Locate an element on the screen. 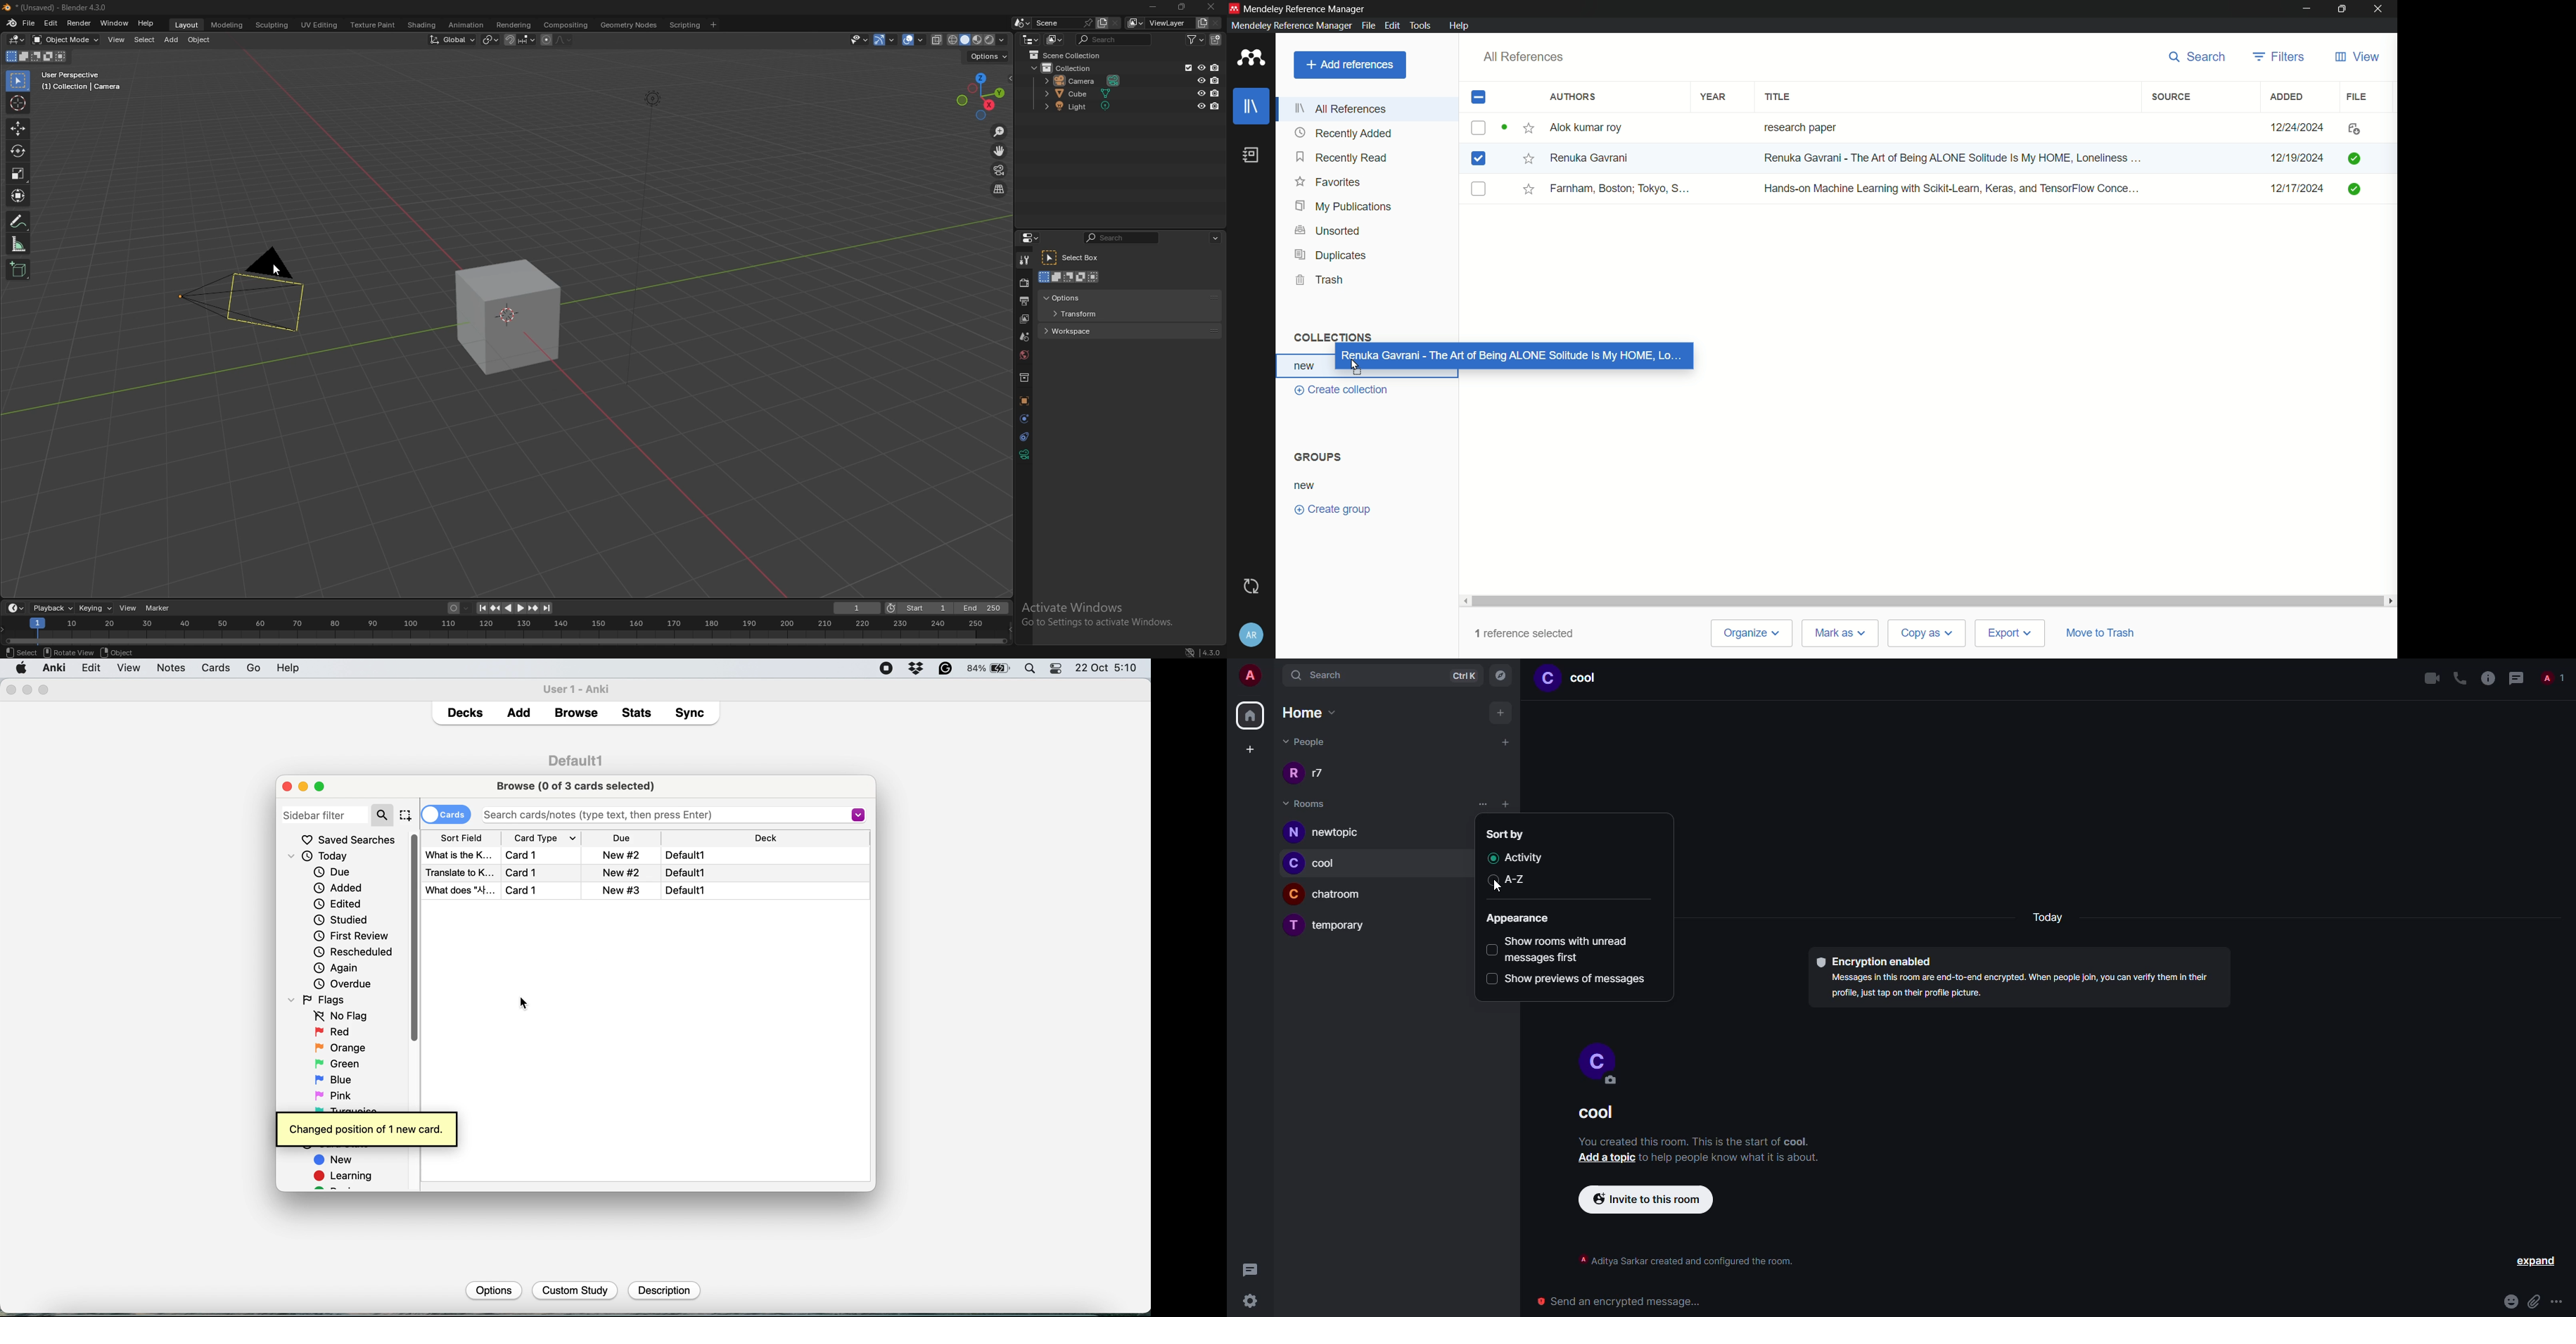 The image size is (2576, 1344). Starred is located at coordinates (1526, 158).